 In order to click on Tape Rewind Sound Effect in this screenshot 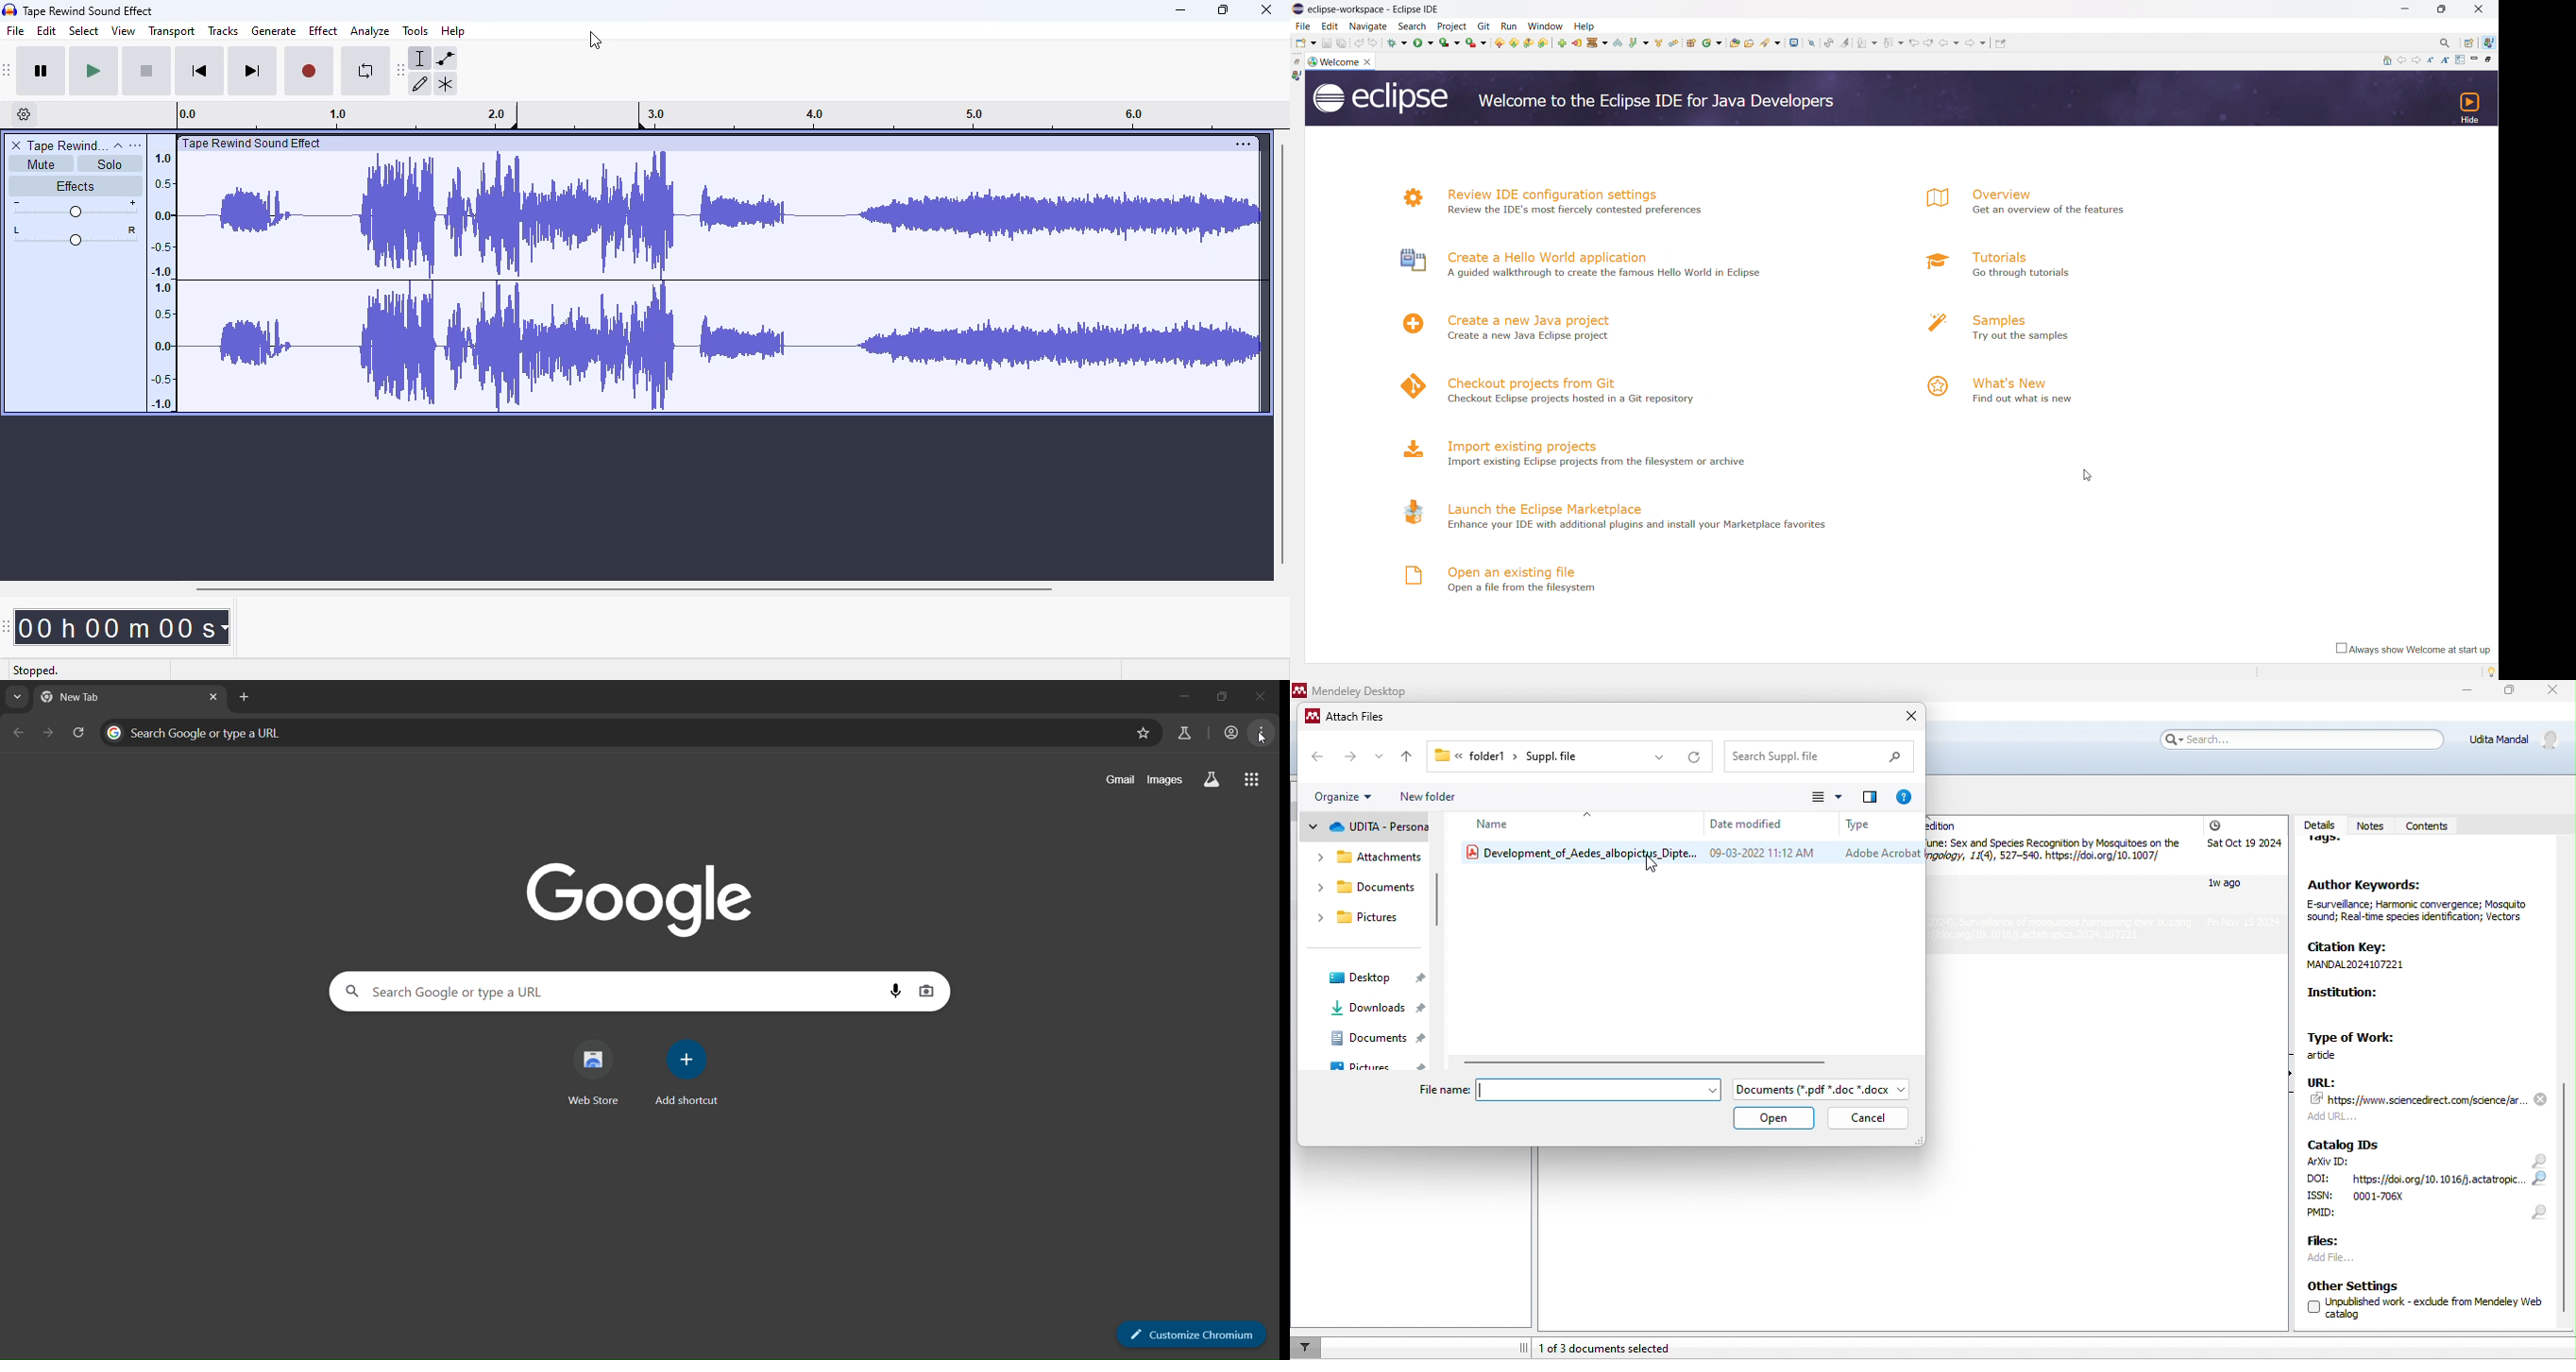, I will do `click(95, 10)`.